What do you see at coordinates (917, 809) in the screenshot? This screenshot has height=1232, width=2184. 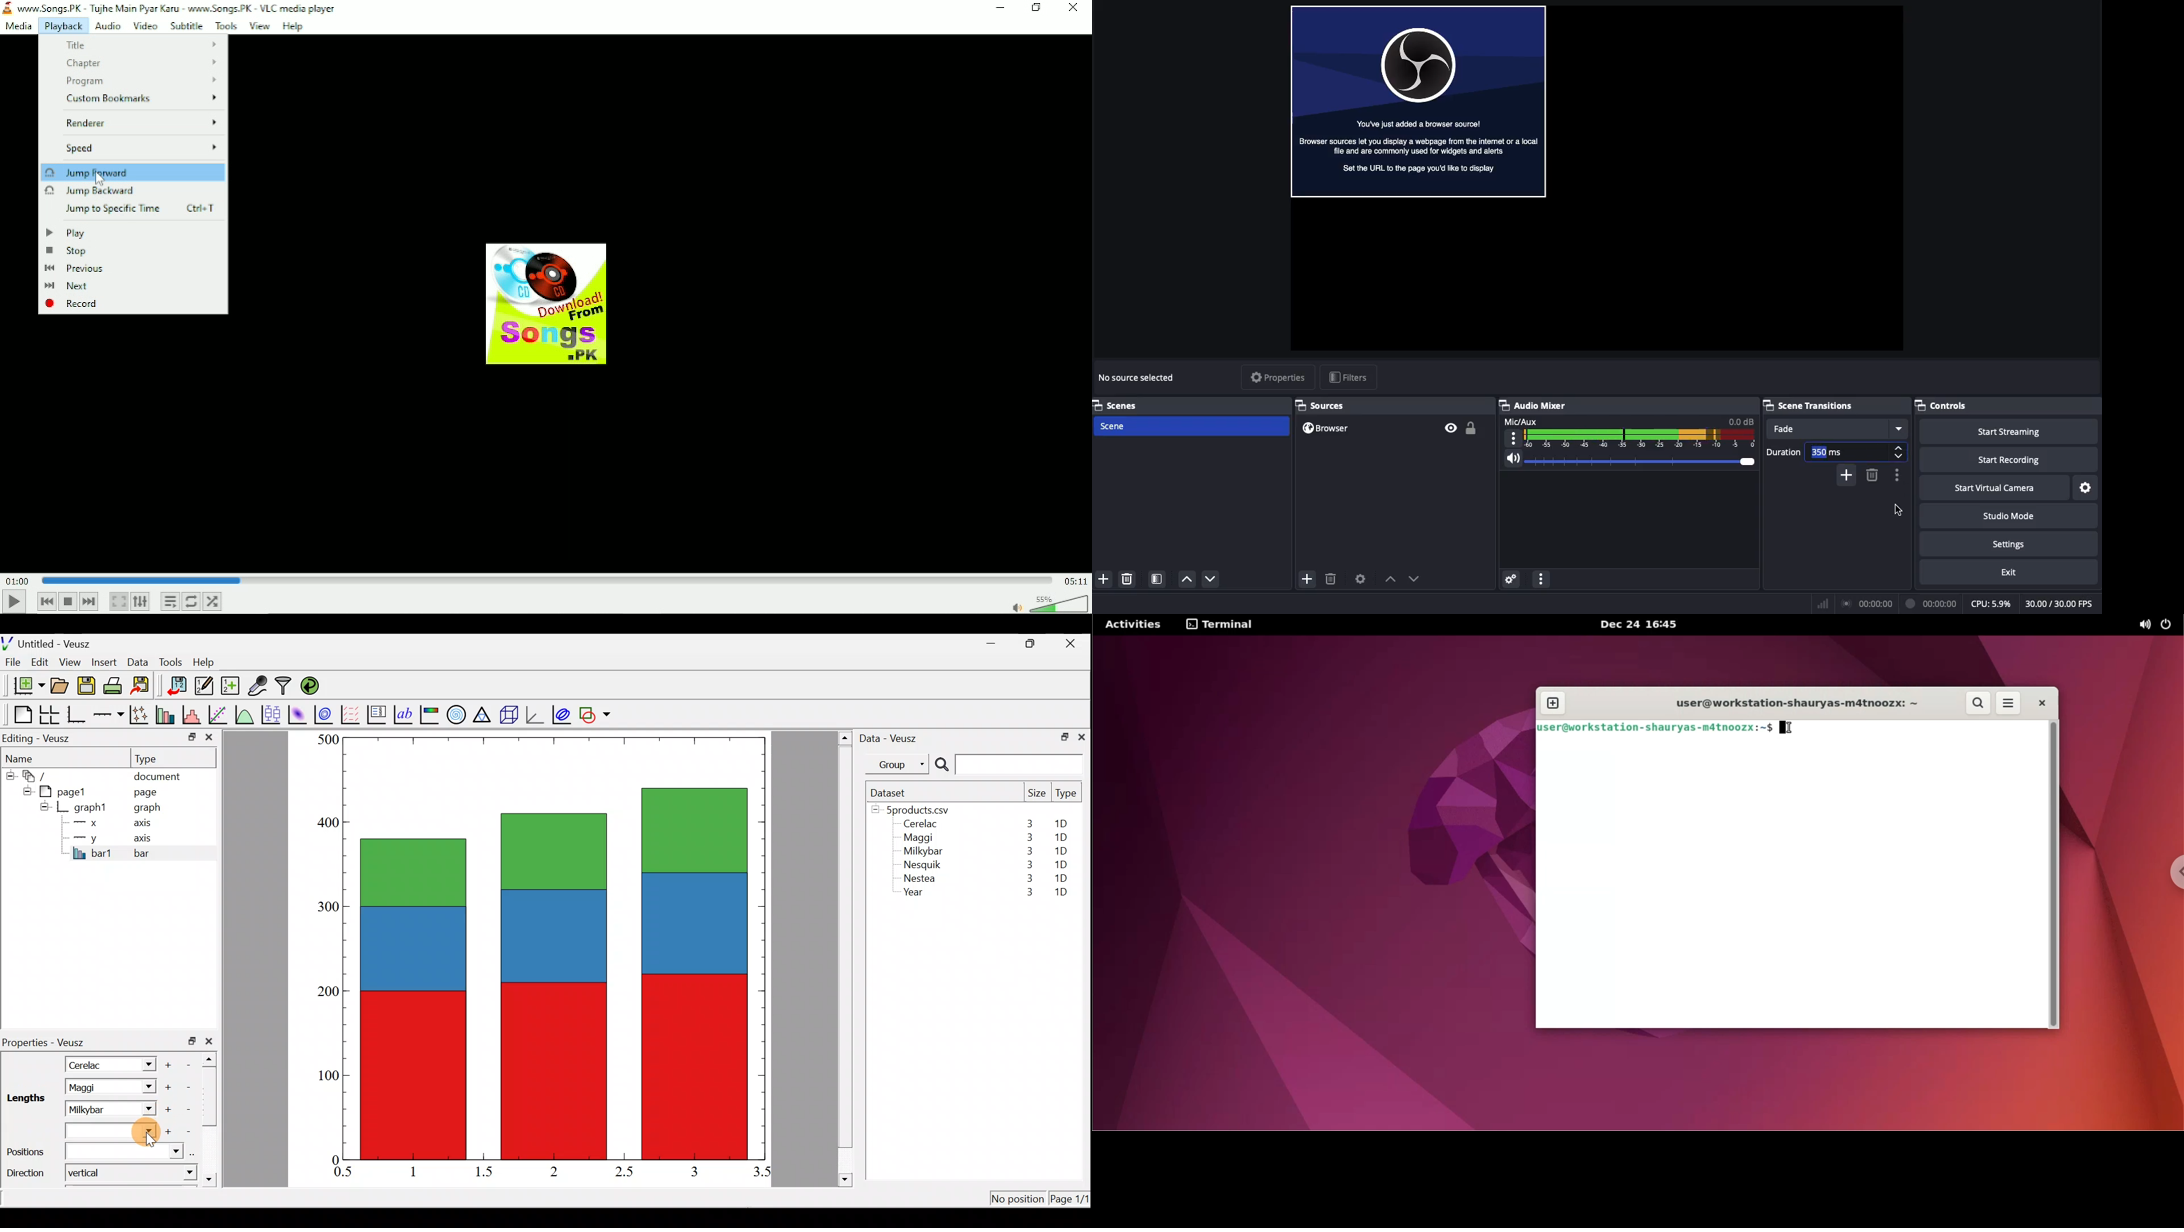 I see `5products.csv` at bounding box center [917, 809].